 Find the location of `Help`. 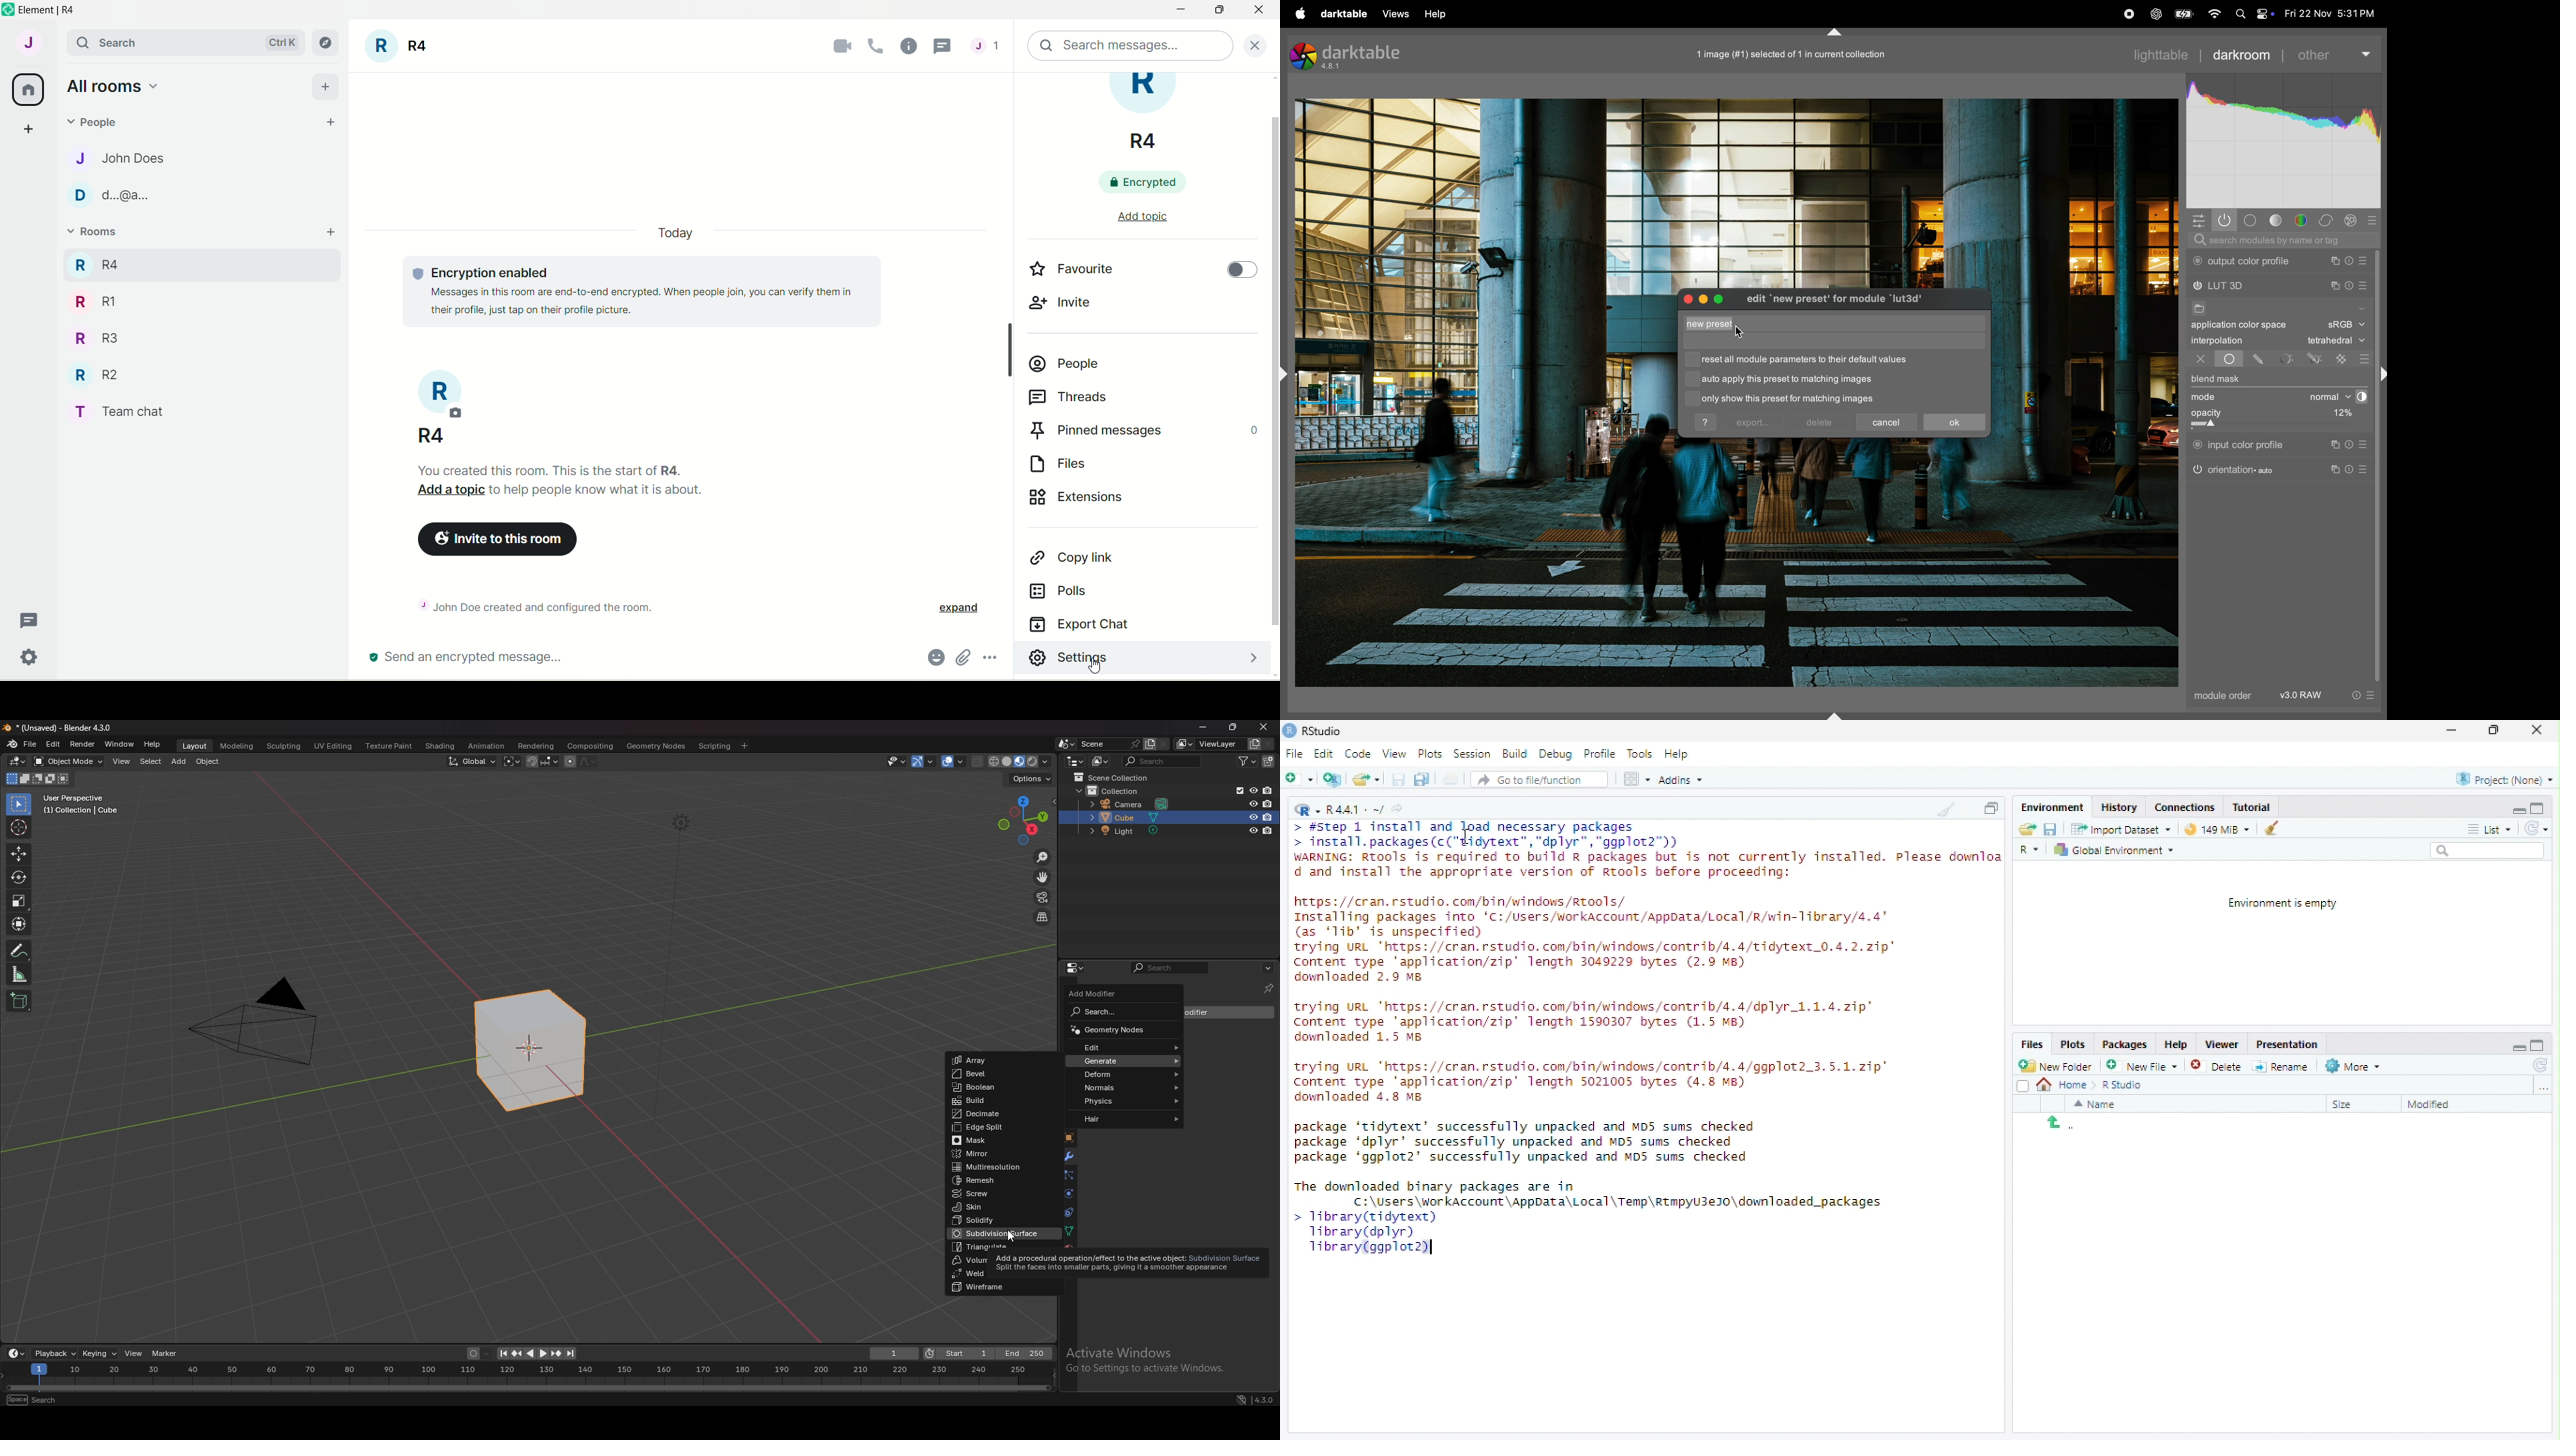

Help is located at coordinates (2177, 1043).